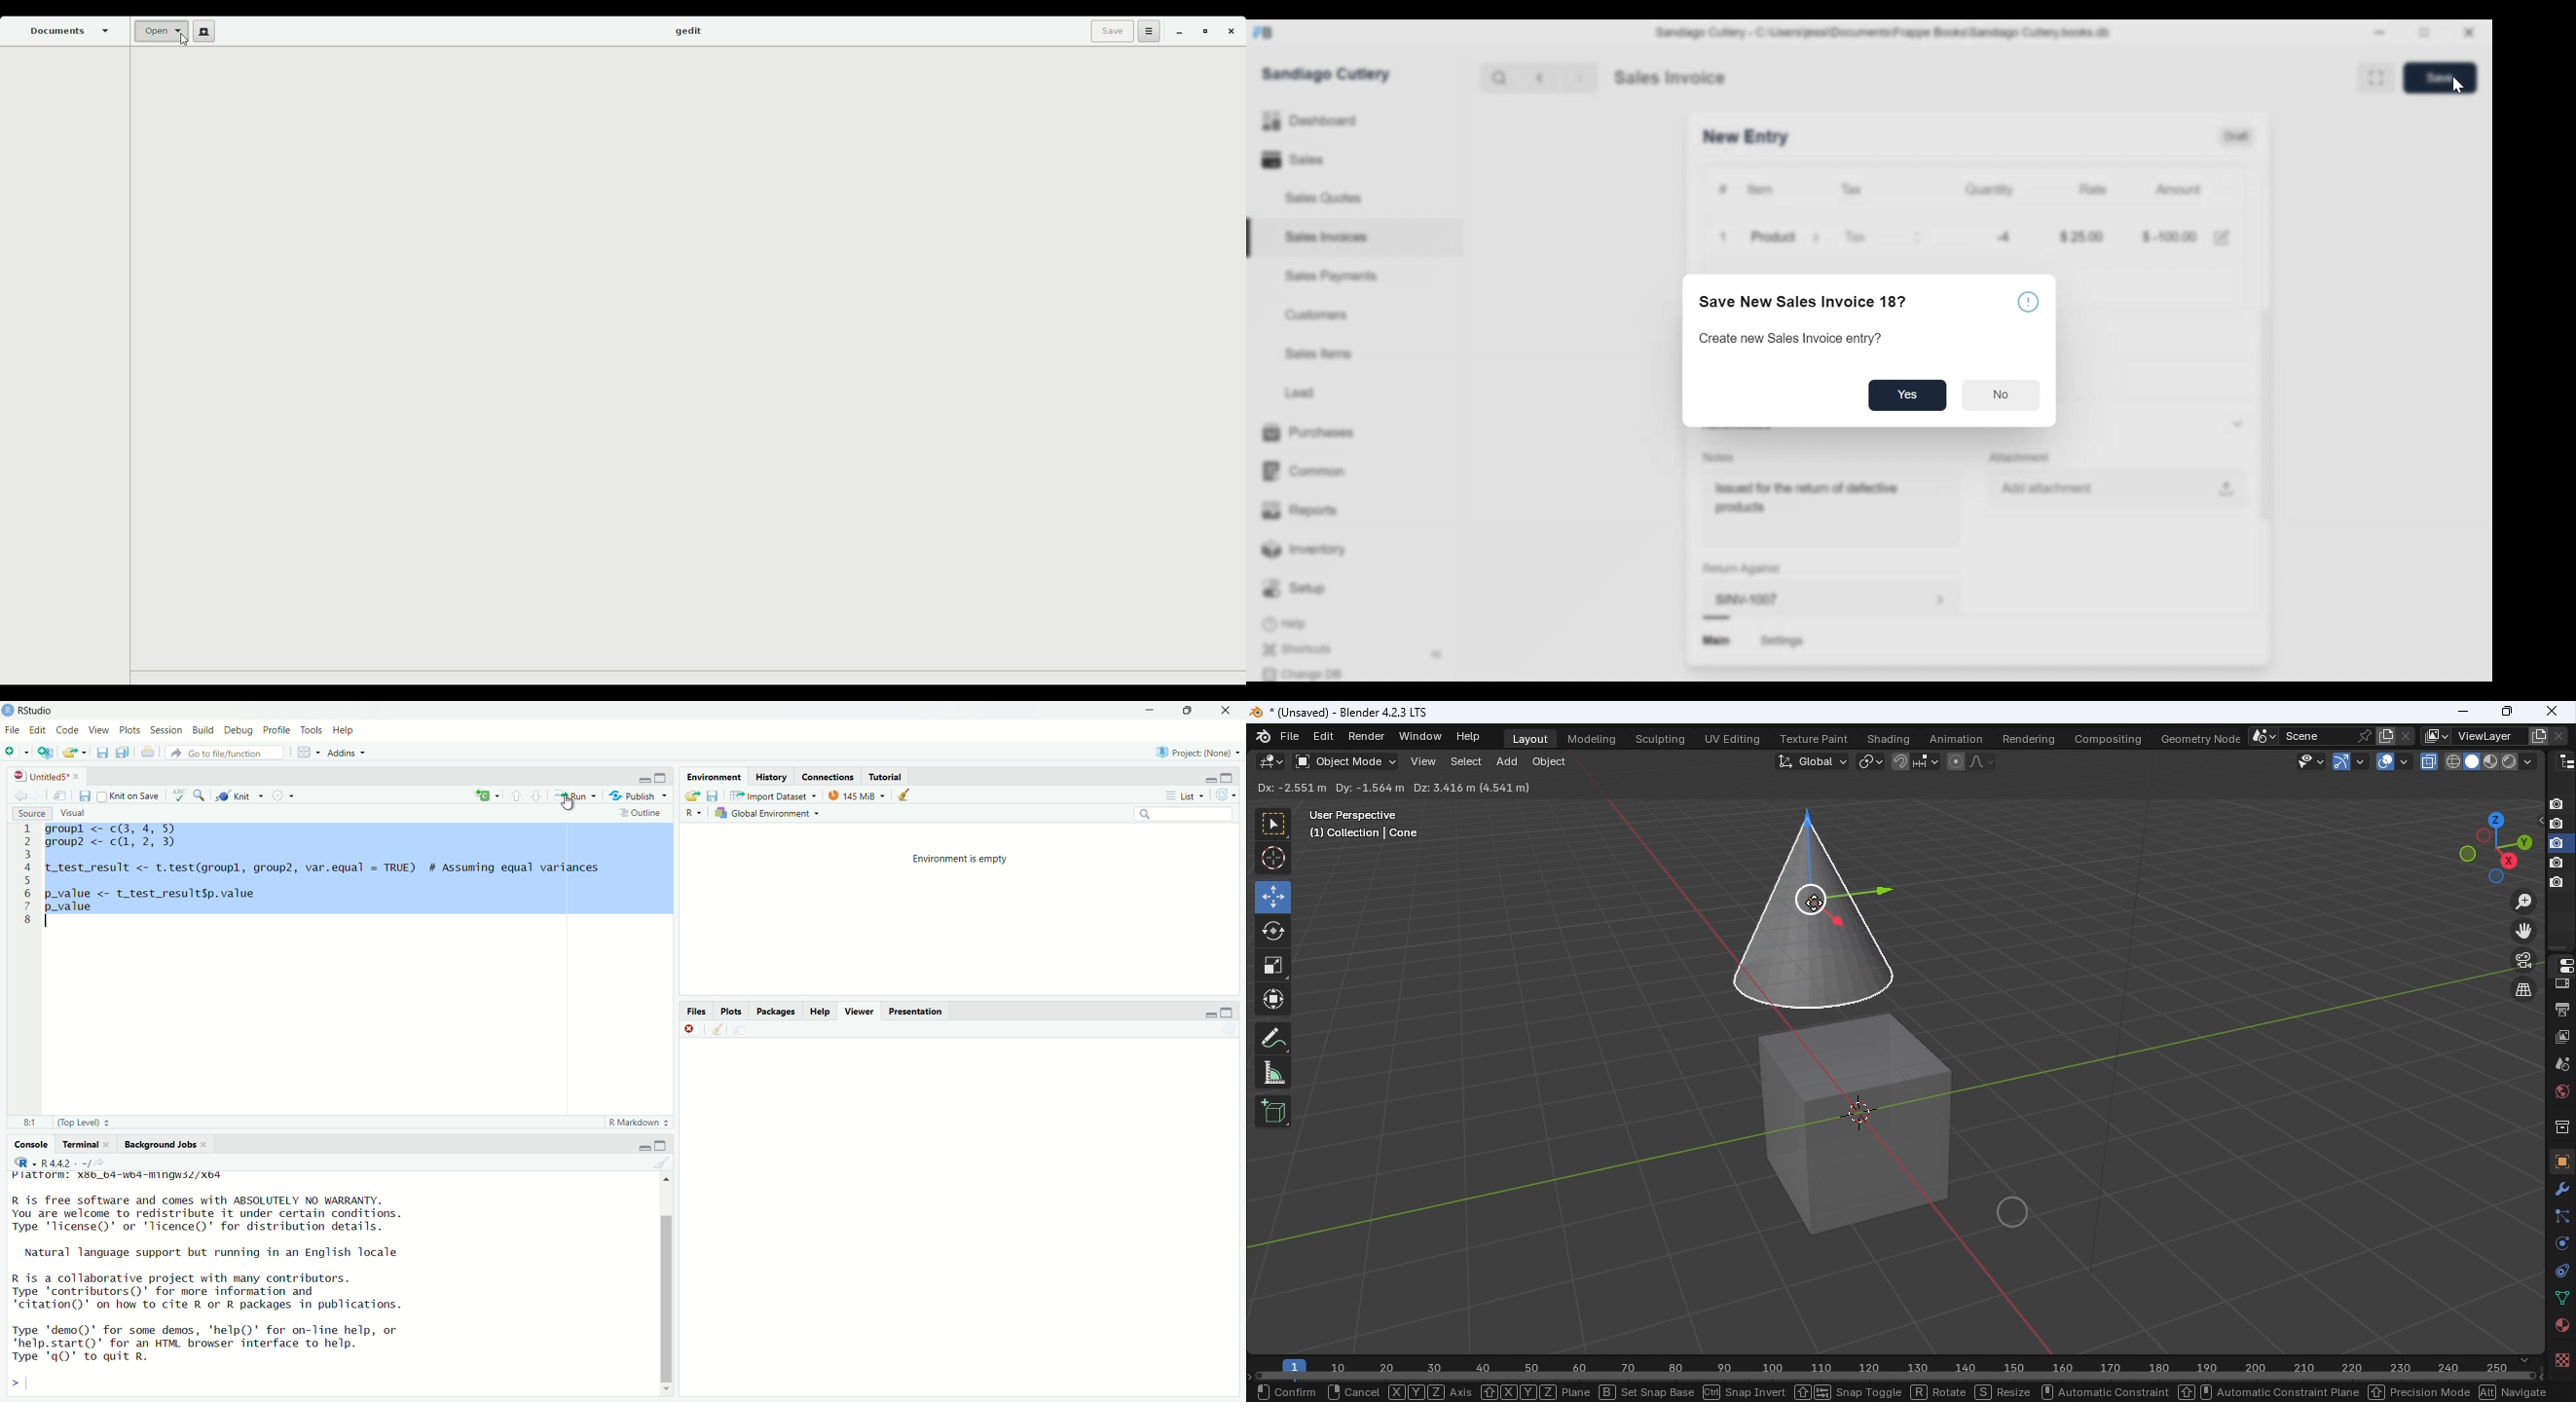 This screenshot has height=1428, width=2576. Describe the element at coordinates (1233, 775) in the screenshot. I see `maximise` at that location.